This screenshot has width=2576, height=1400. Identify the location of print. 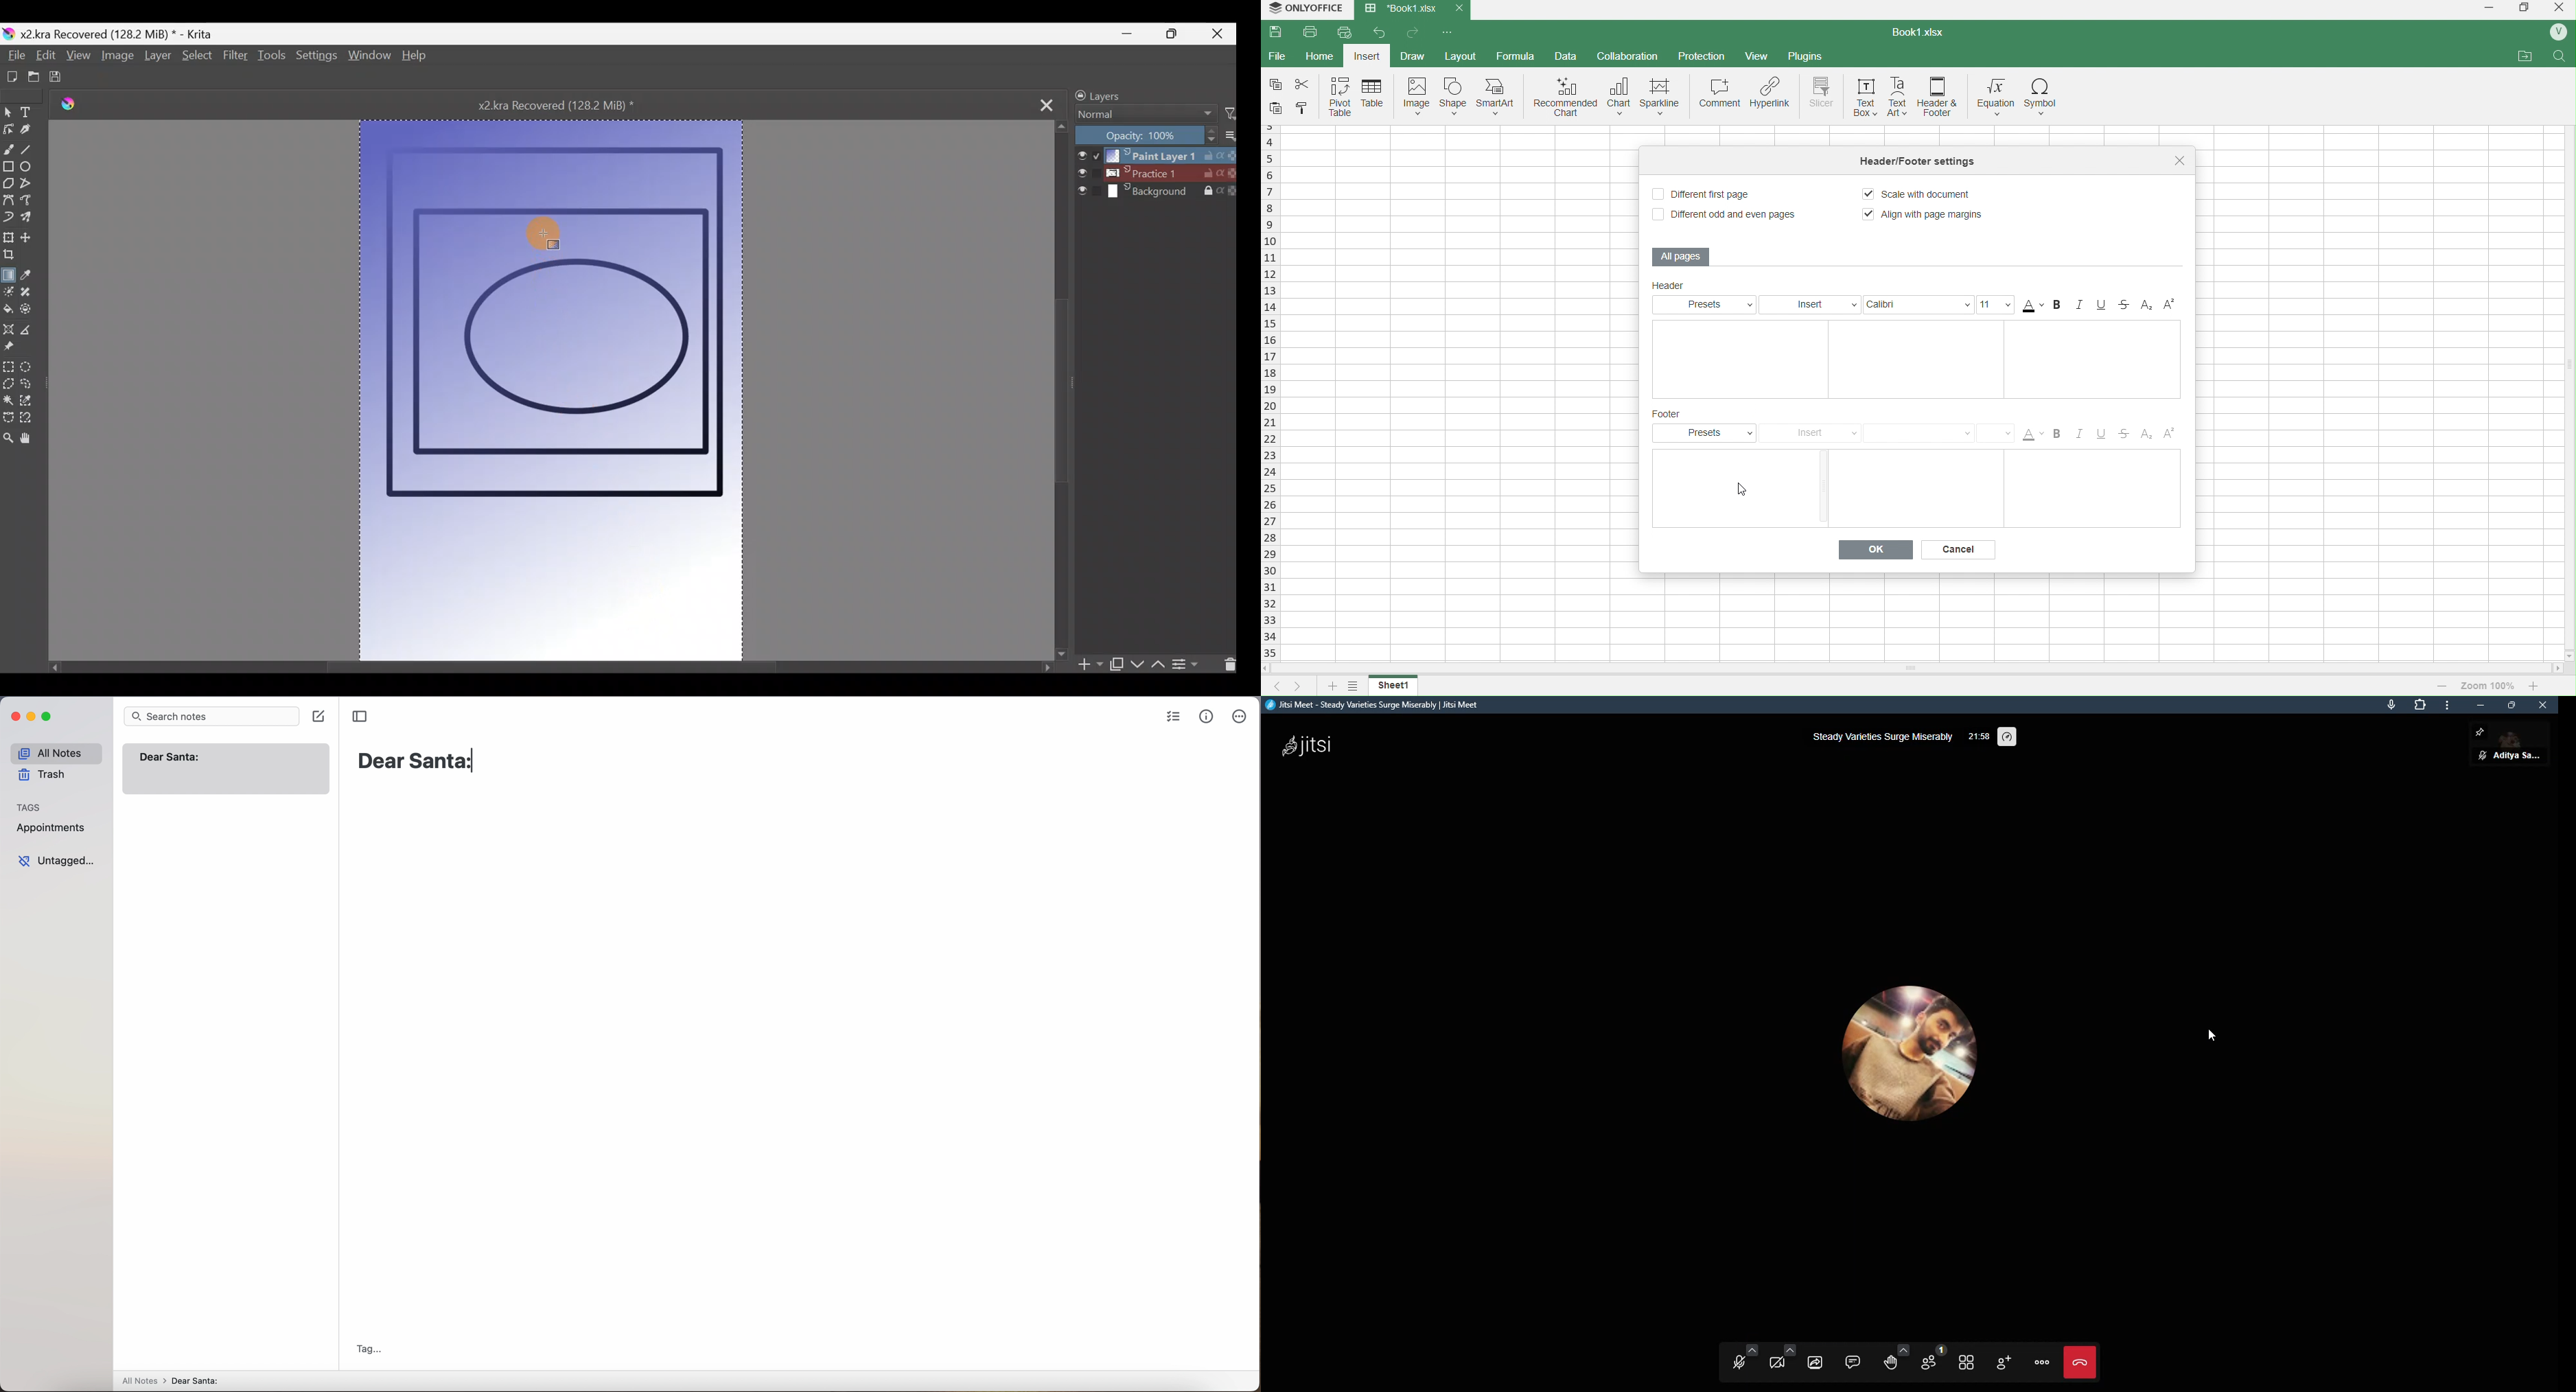
(1312, 32).